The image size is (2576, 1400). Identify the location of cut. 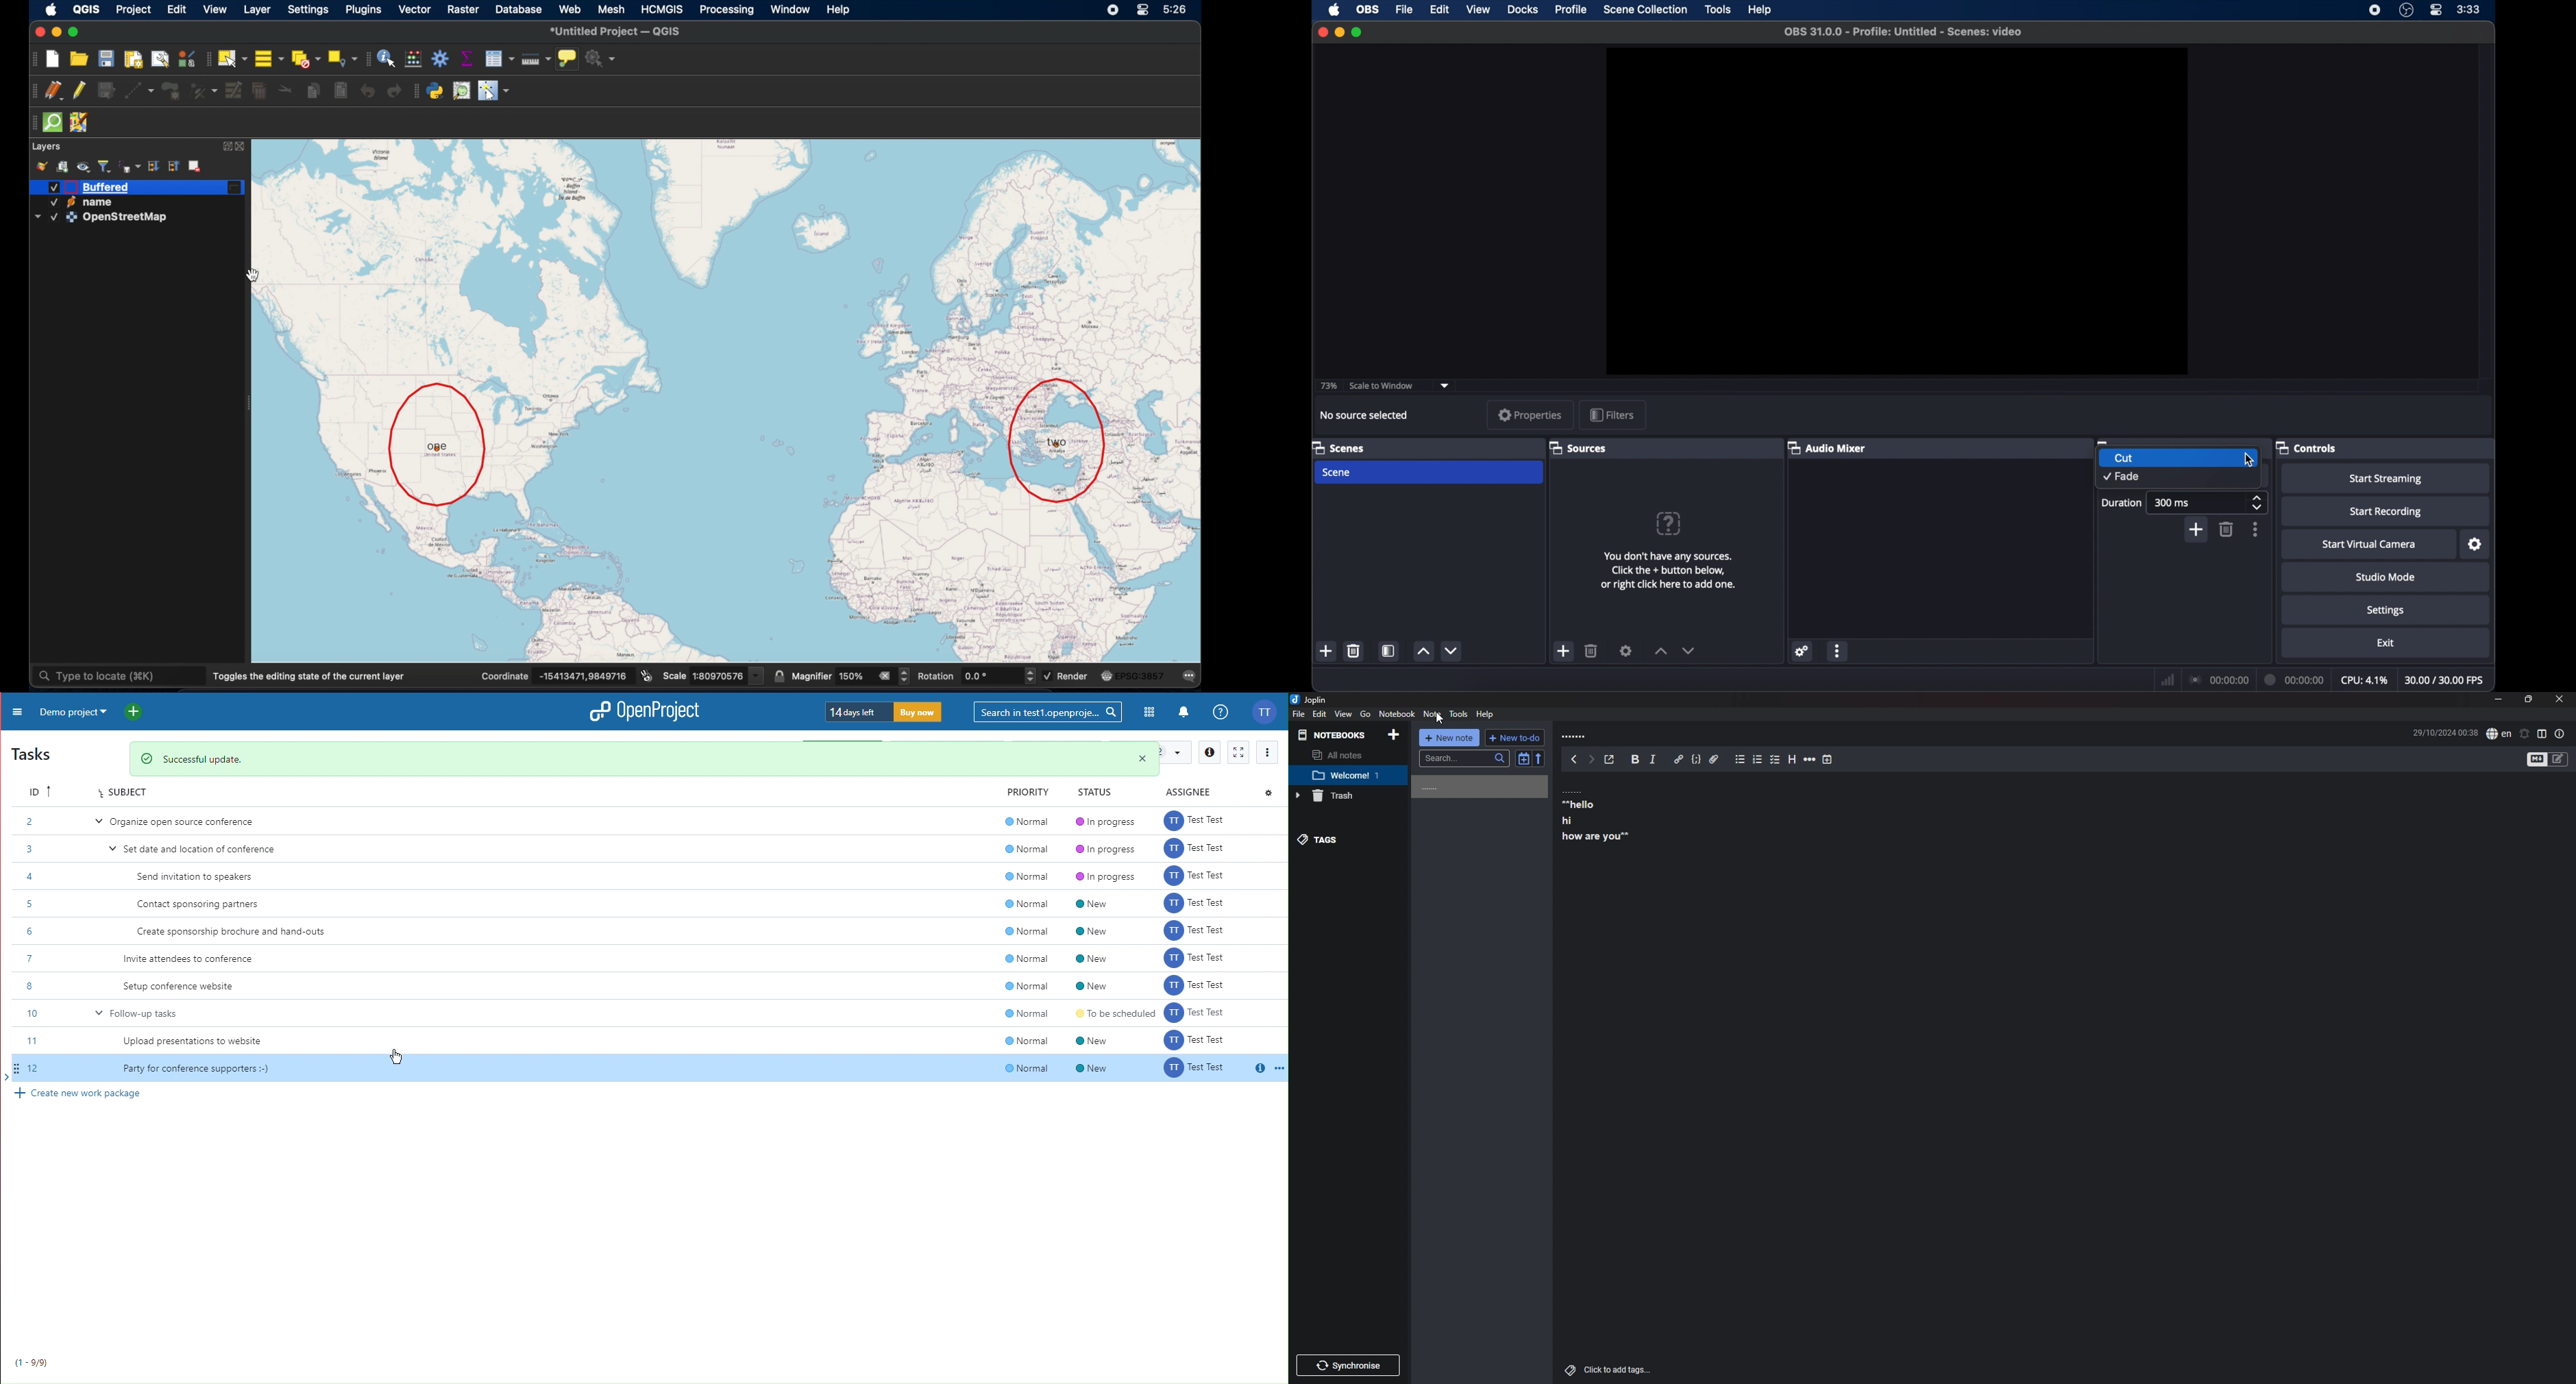
(2123, 457).